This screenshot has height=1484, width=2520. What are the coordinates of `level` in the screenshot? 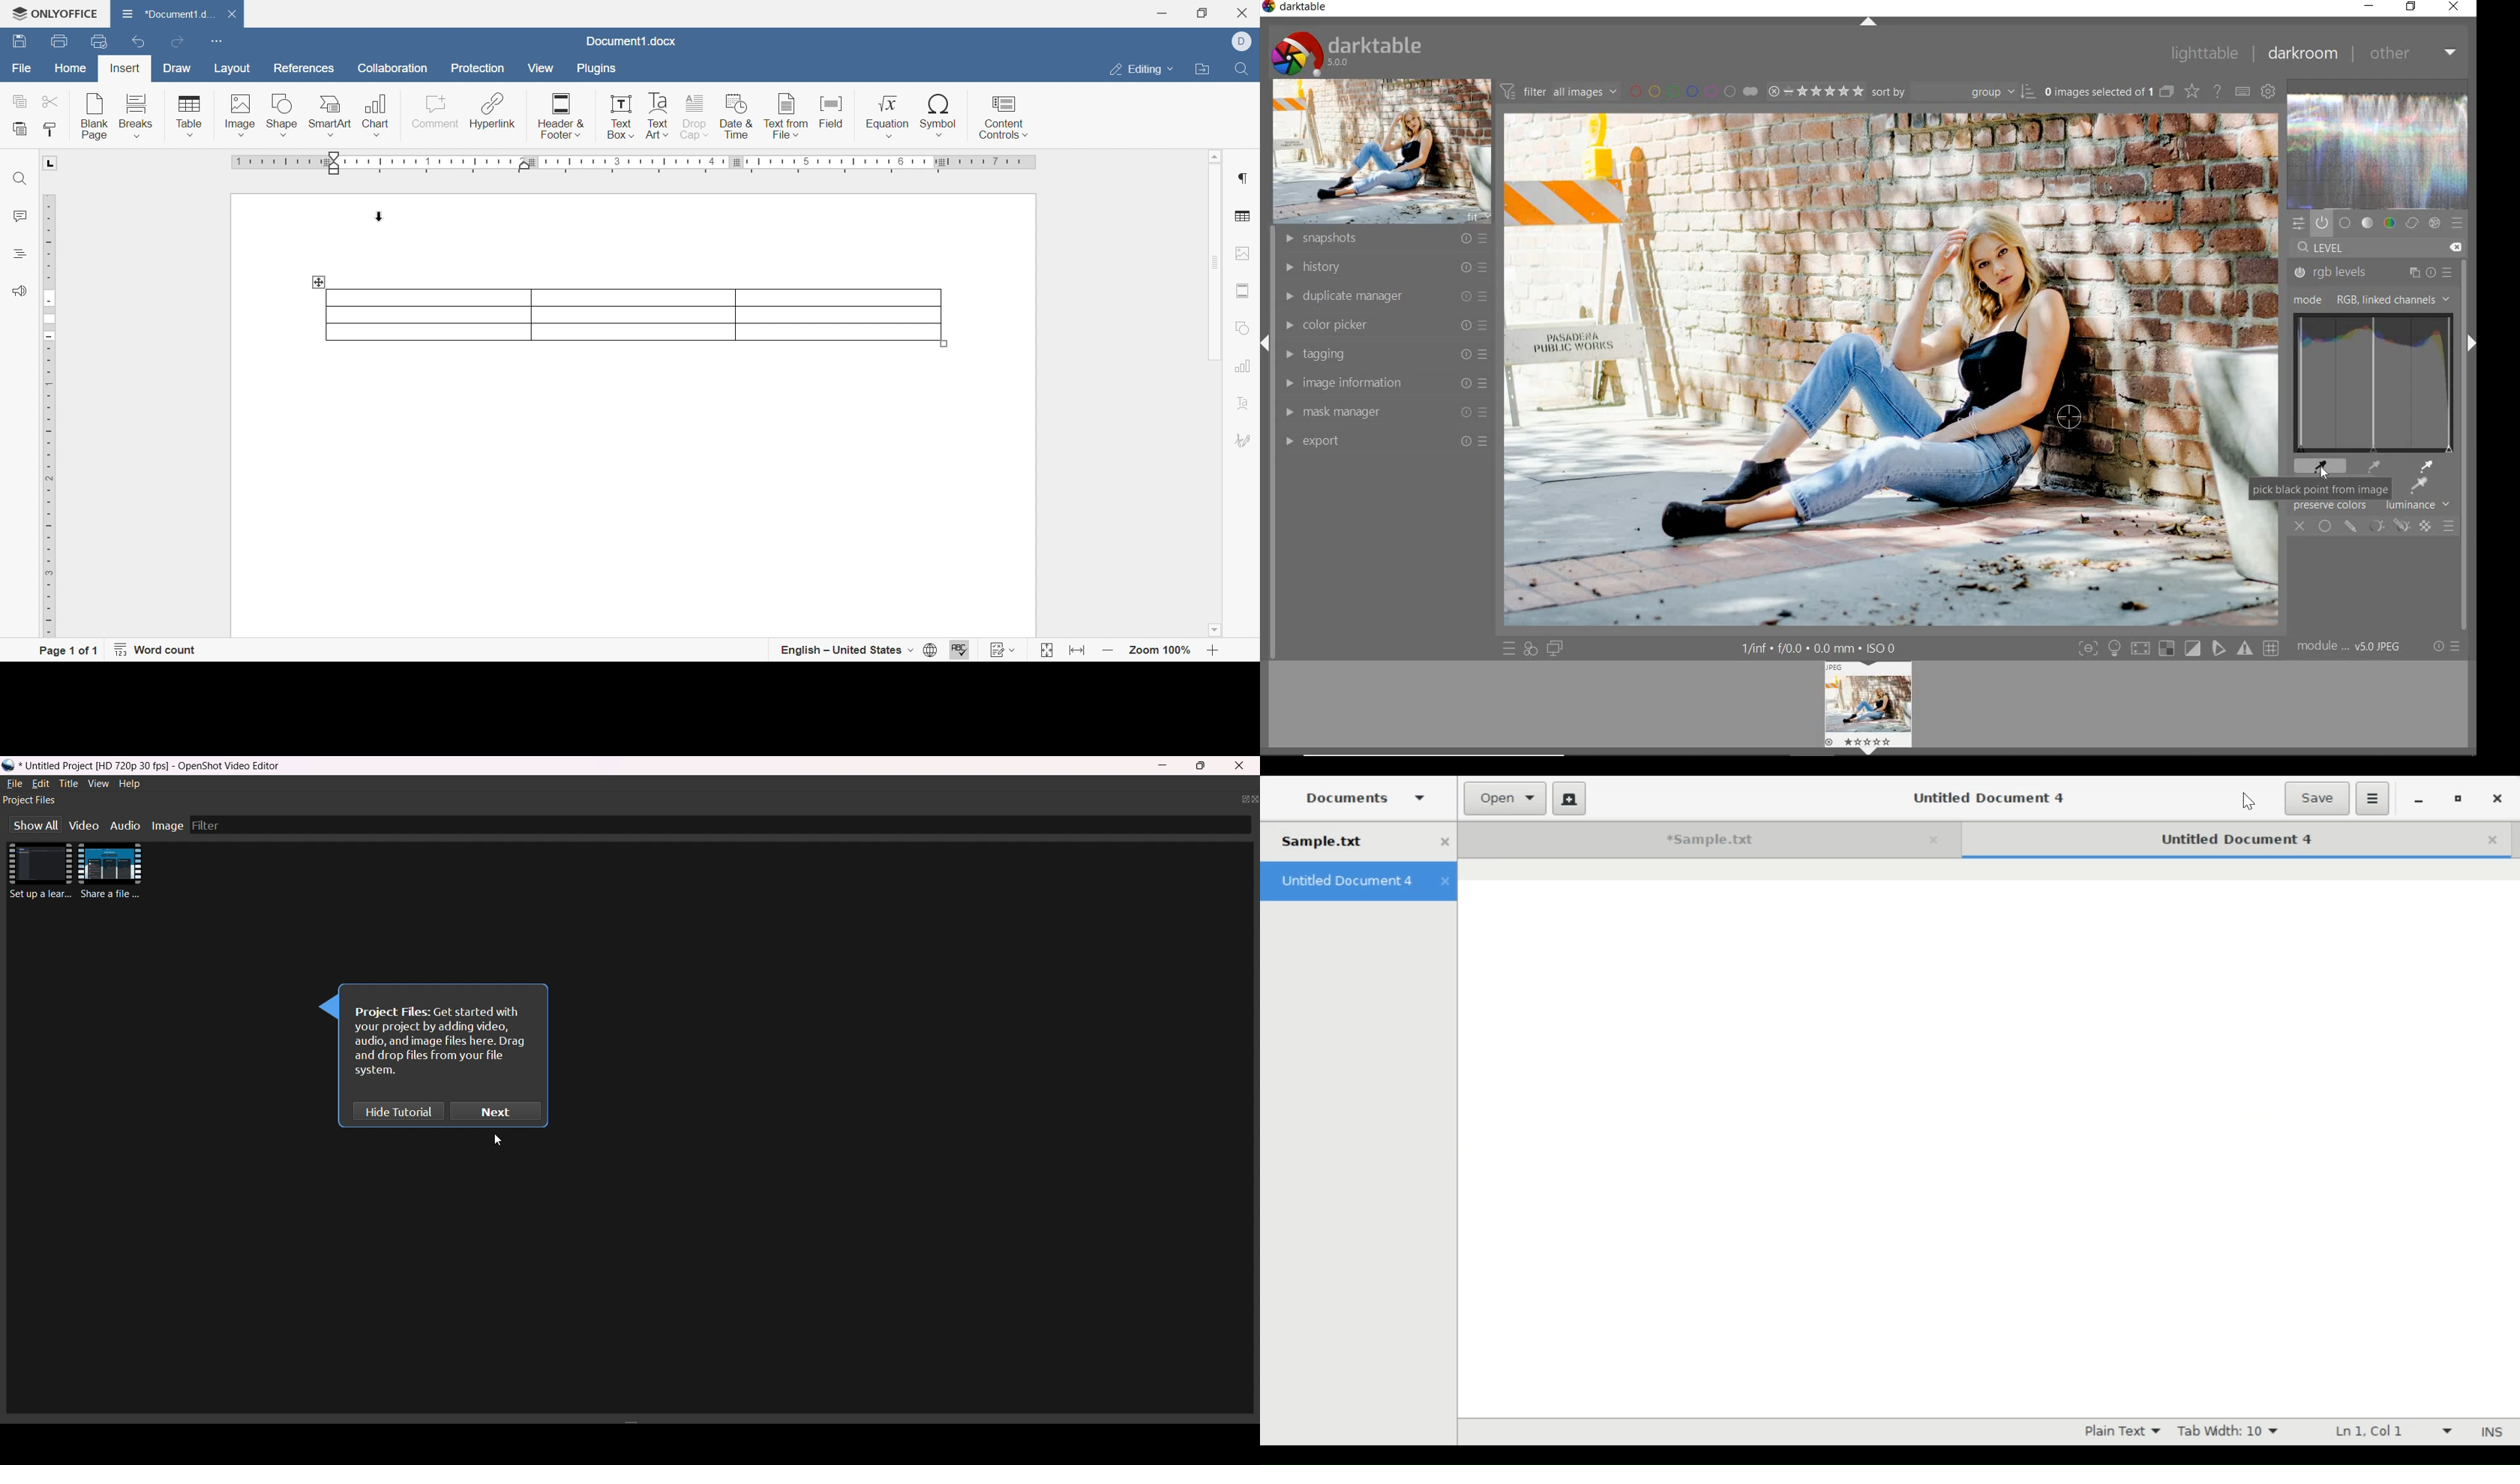 It's located at (2328, 247).